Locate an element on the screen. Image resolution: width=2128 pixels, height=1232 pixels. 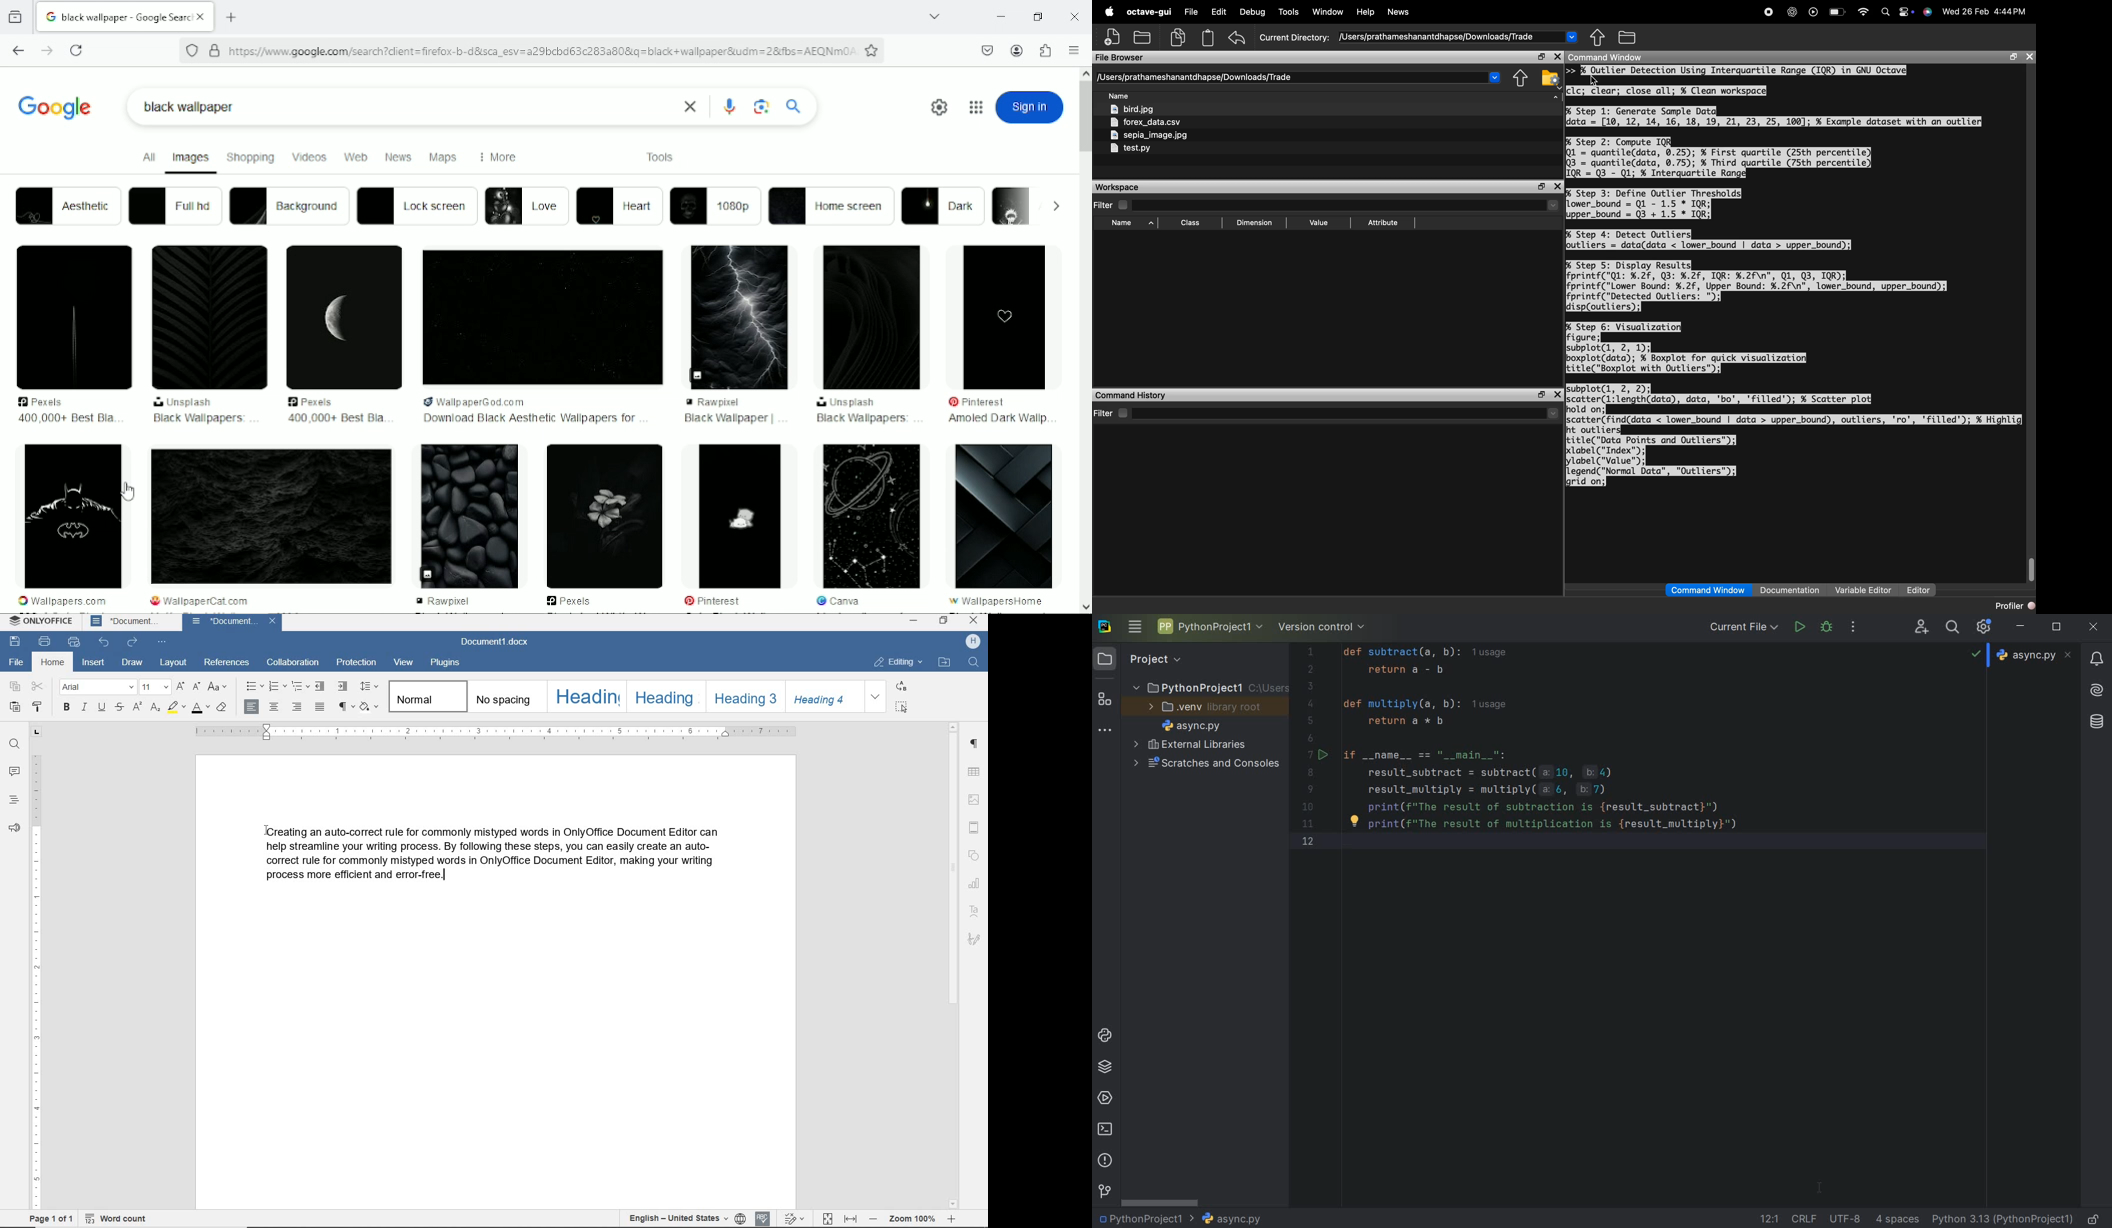
scroll down is located at coordinates (1085, 607).